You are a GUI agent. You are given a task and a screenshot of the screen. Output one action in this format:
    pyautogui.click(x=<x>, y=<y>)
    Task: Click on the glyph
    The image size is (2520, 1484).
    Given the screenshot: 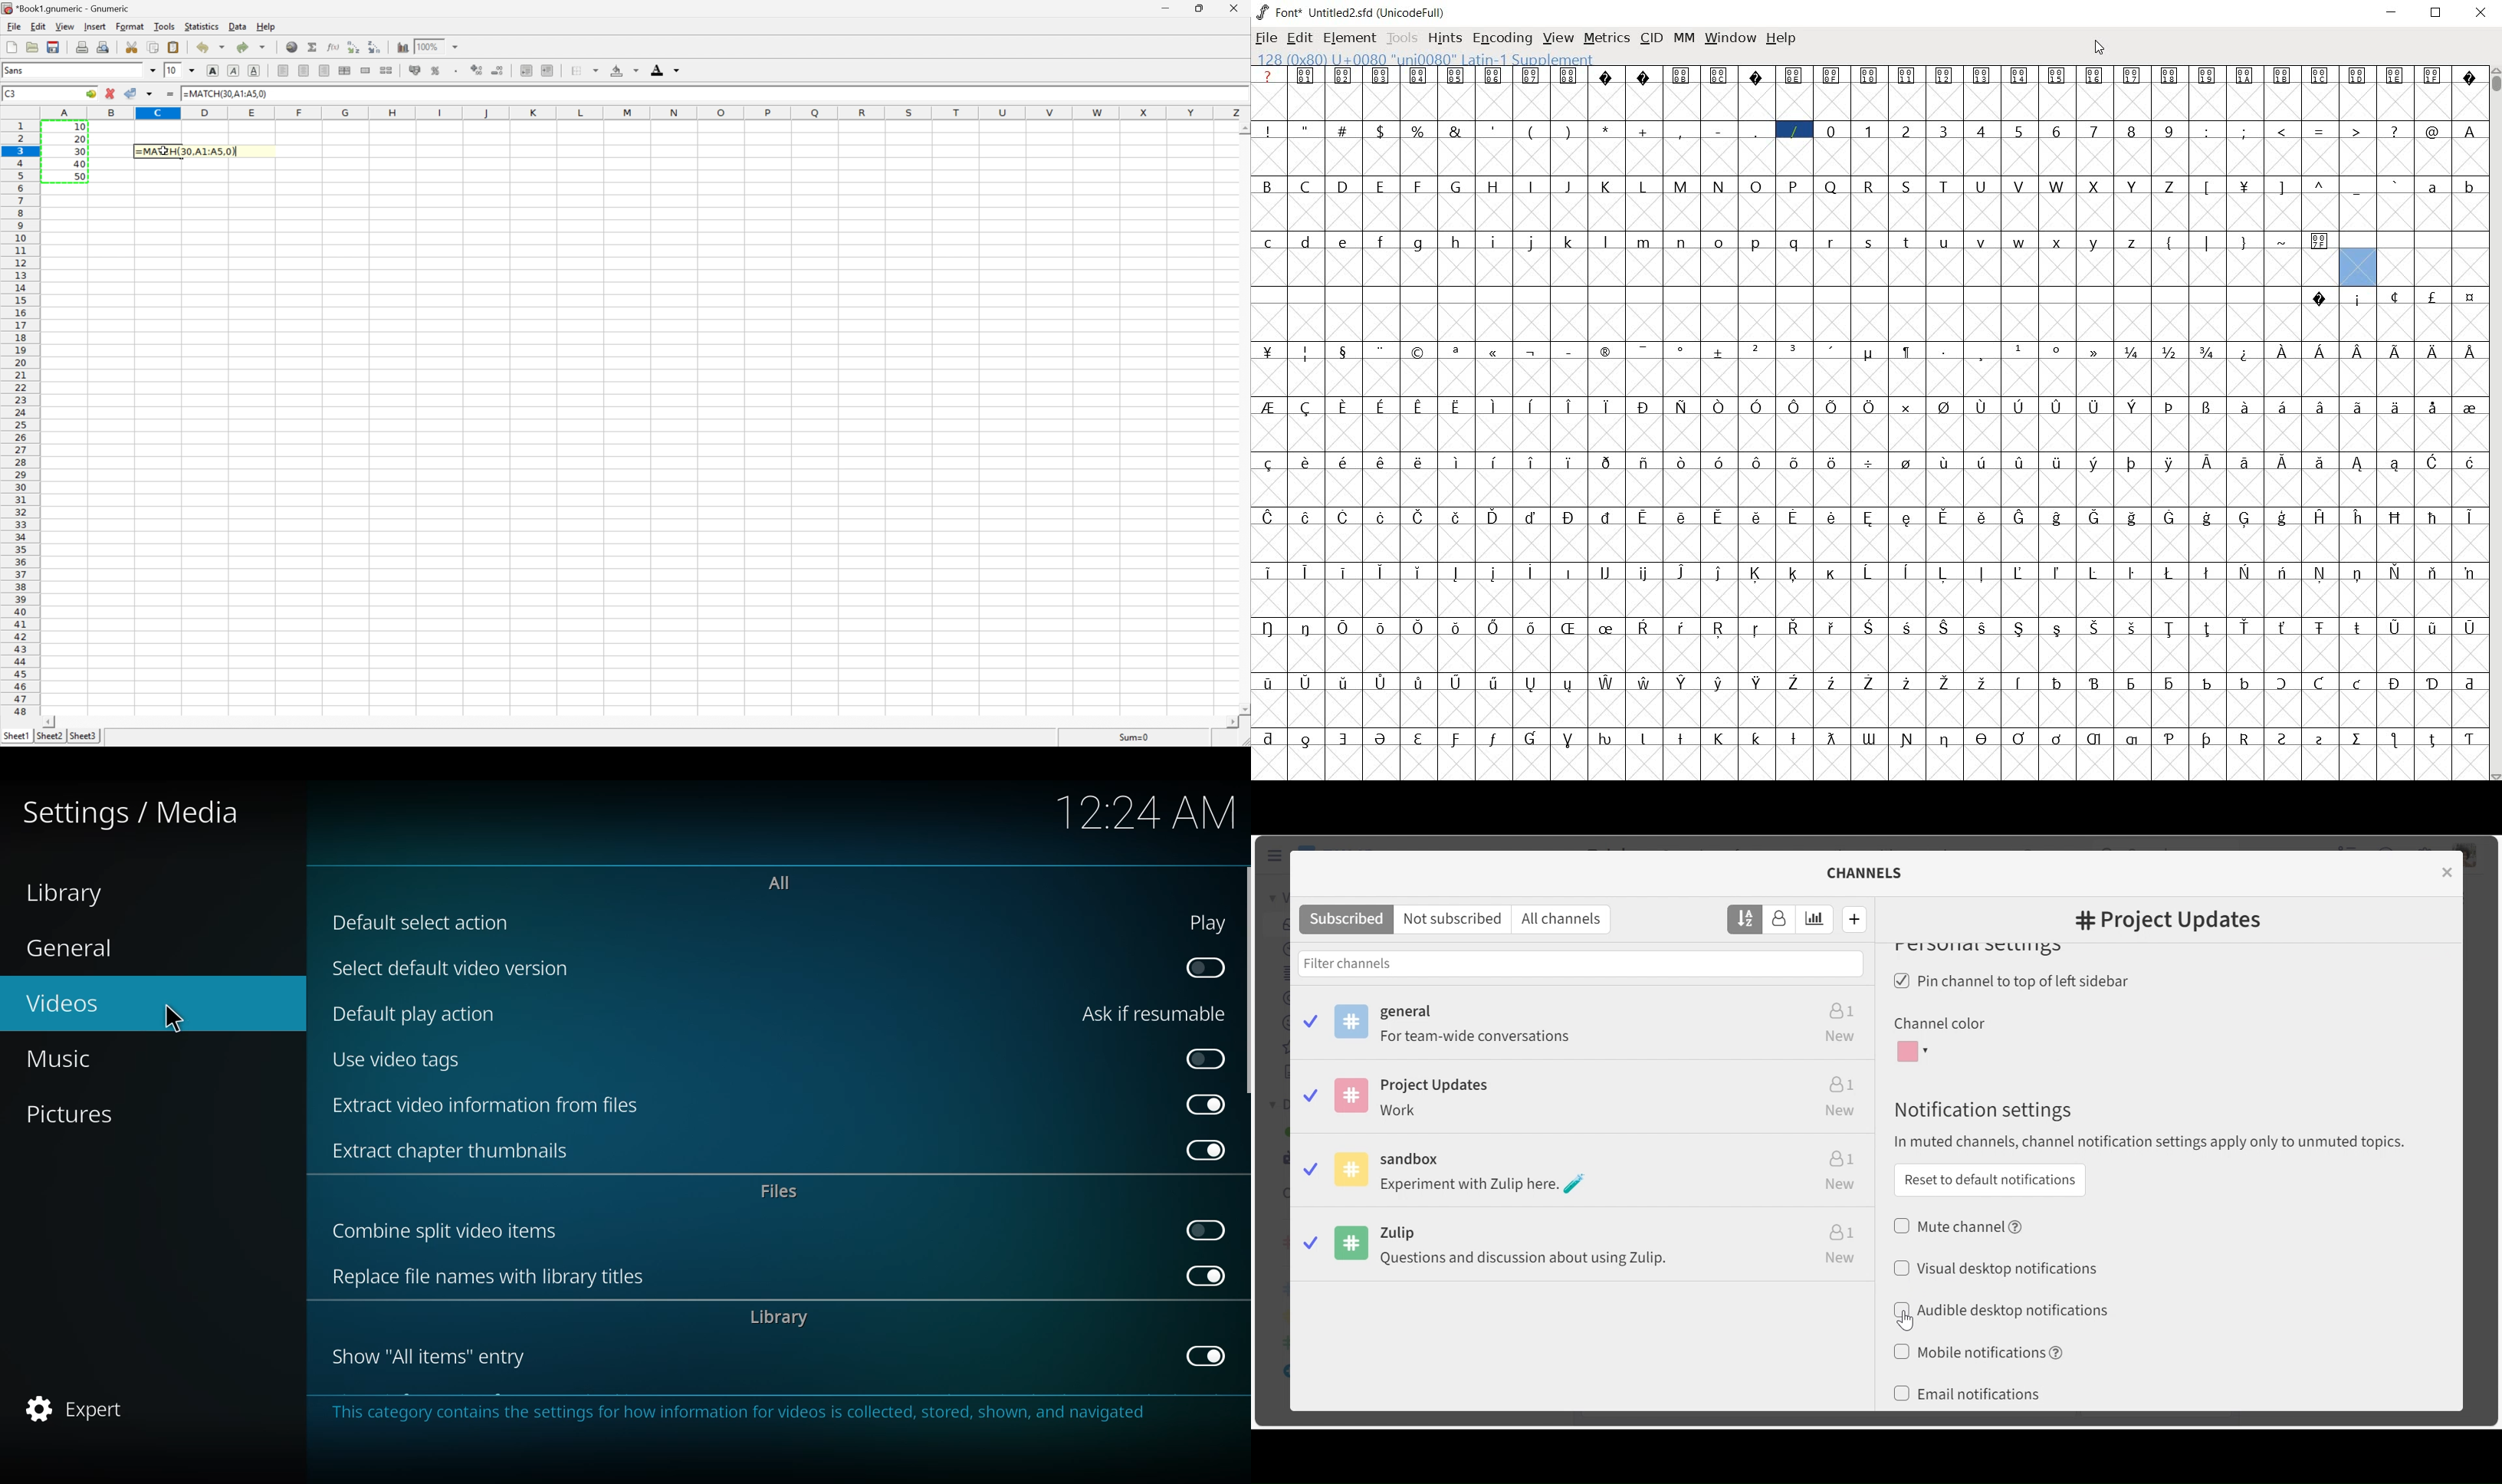 What is the action you would take?
    pyautogui.click(x=1604, y=739)
    